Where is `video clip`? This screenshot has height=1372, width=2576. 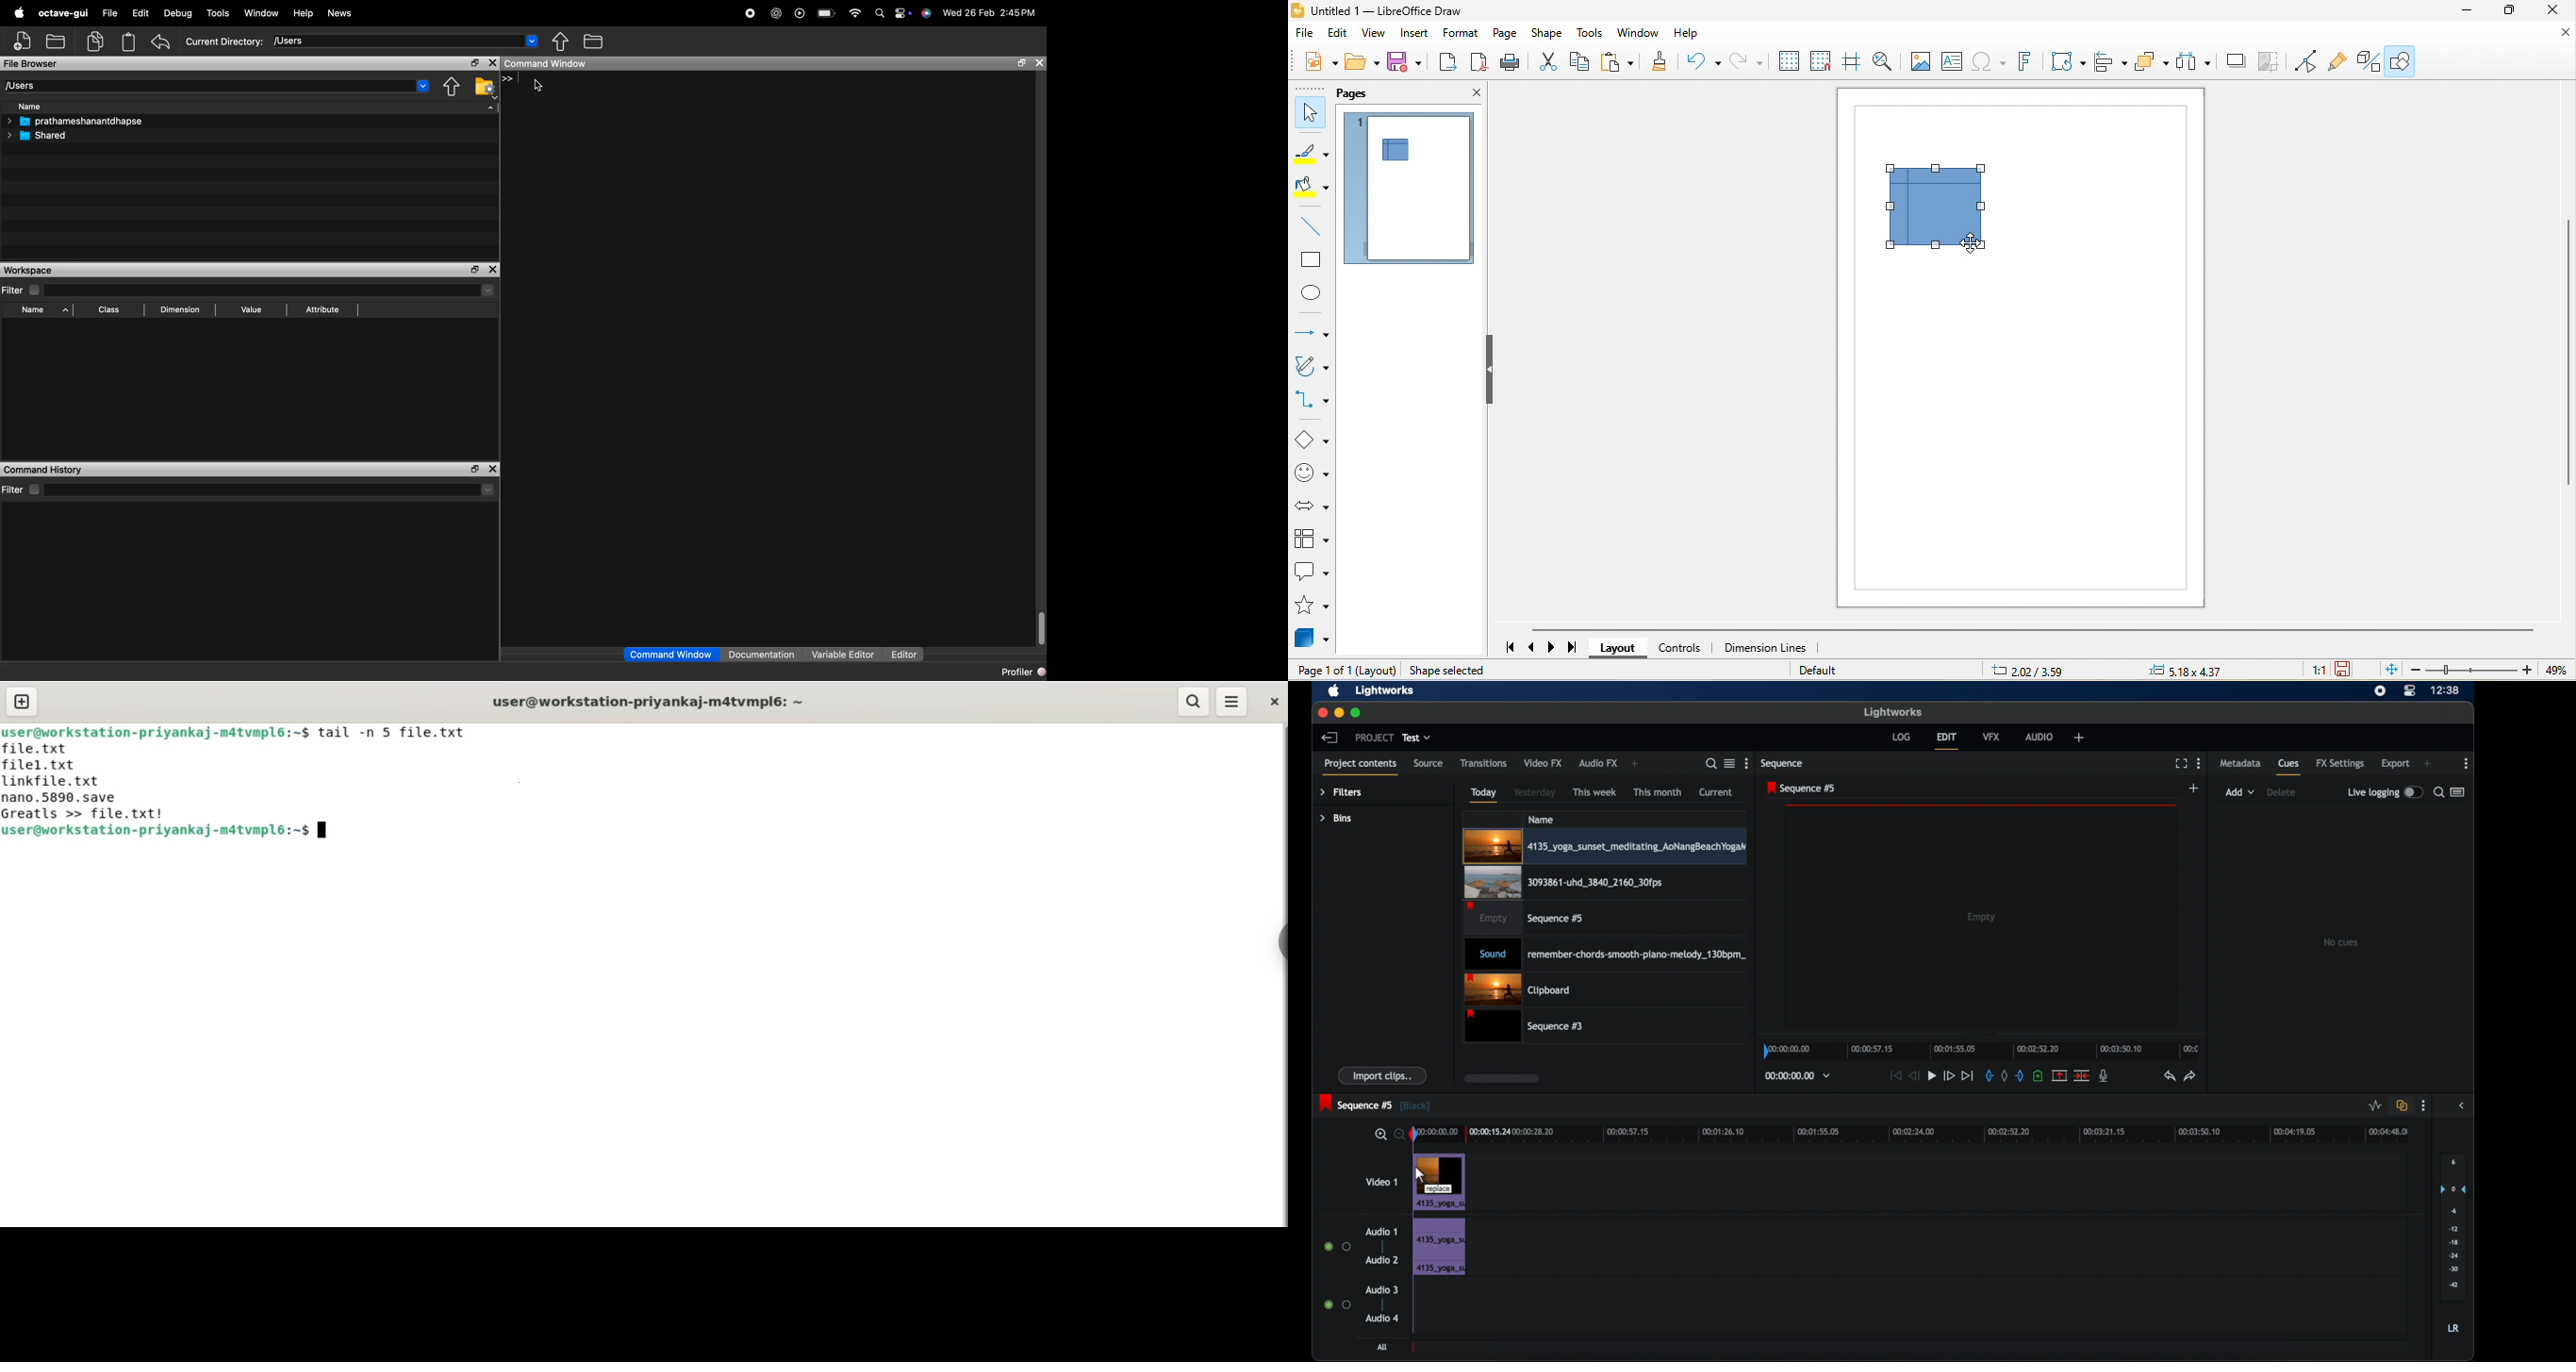
video clip is located at coordinates (1522, 919).